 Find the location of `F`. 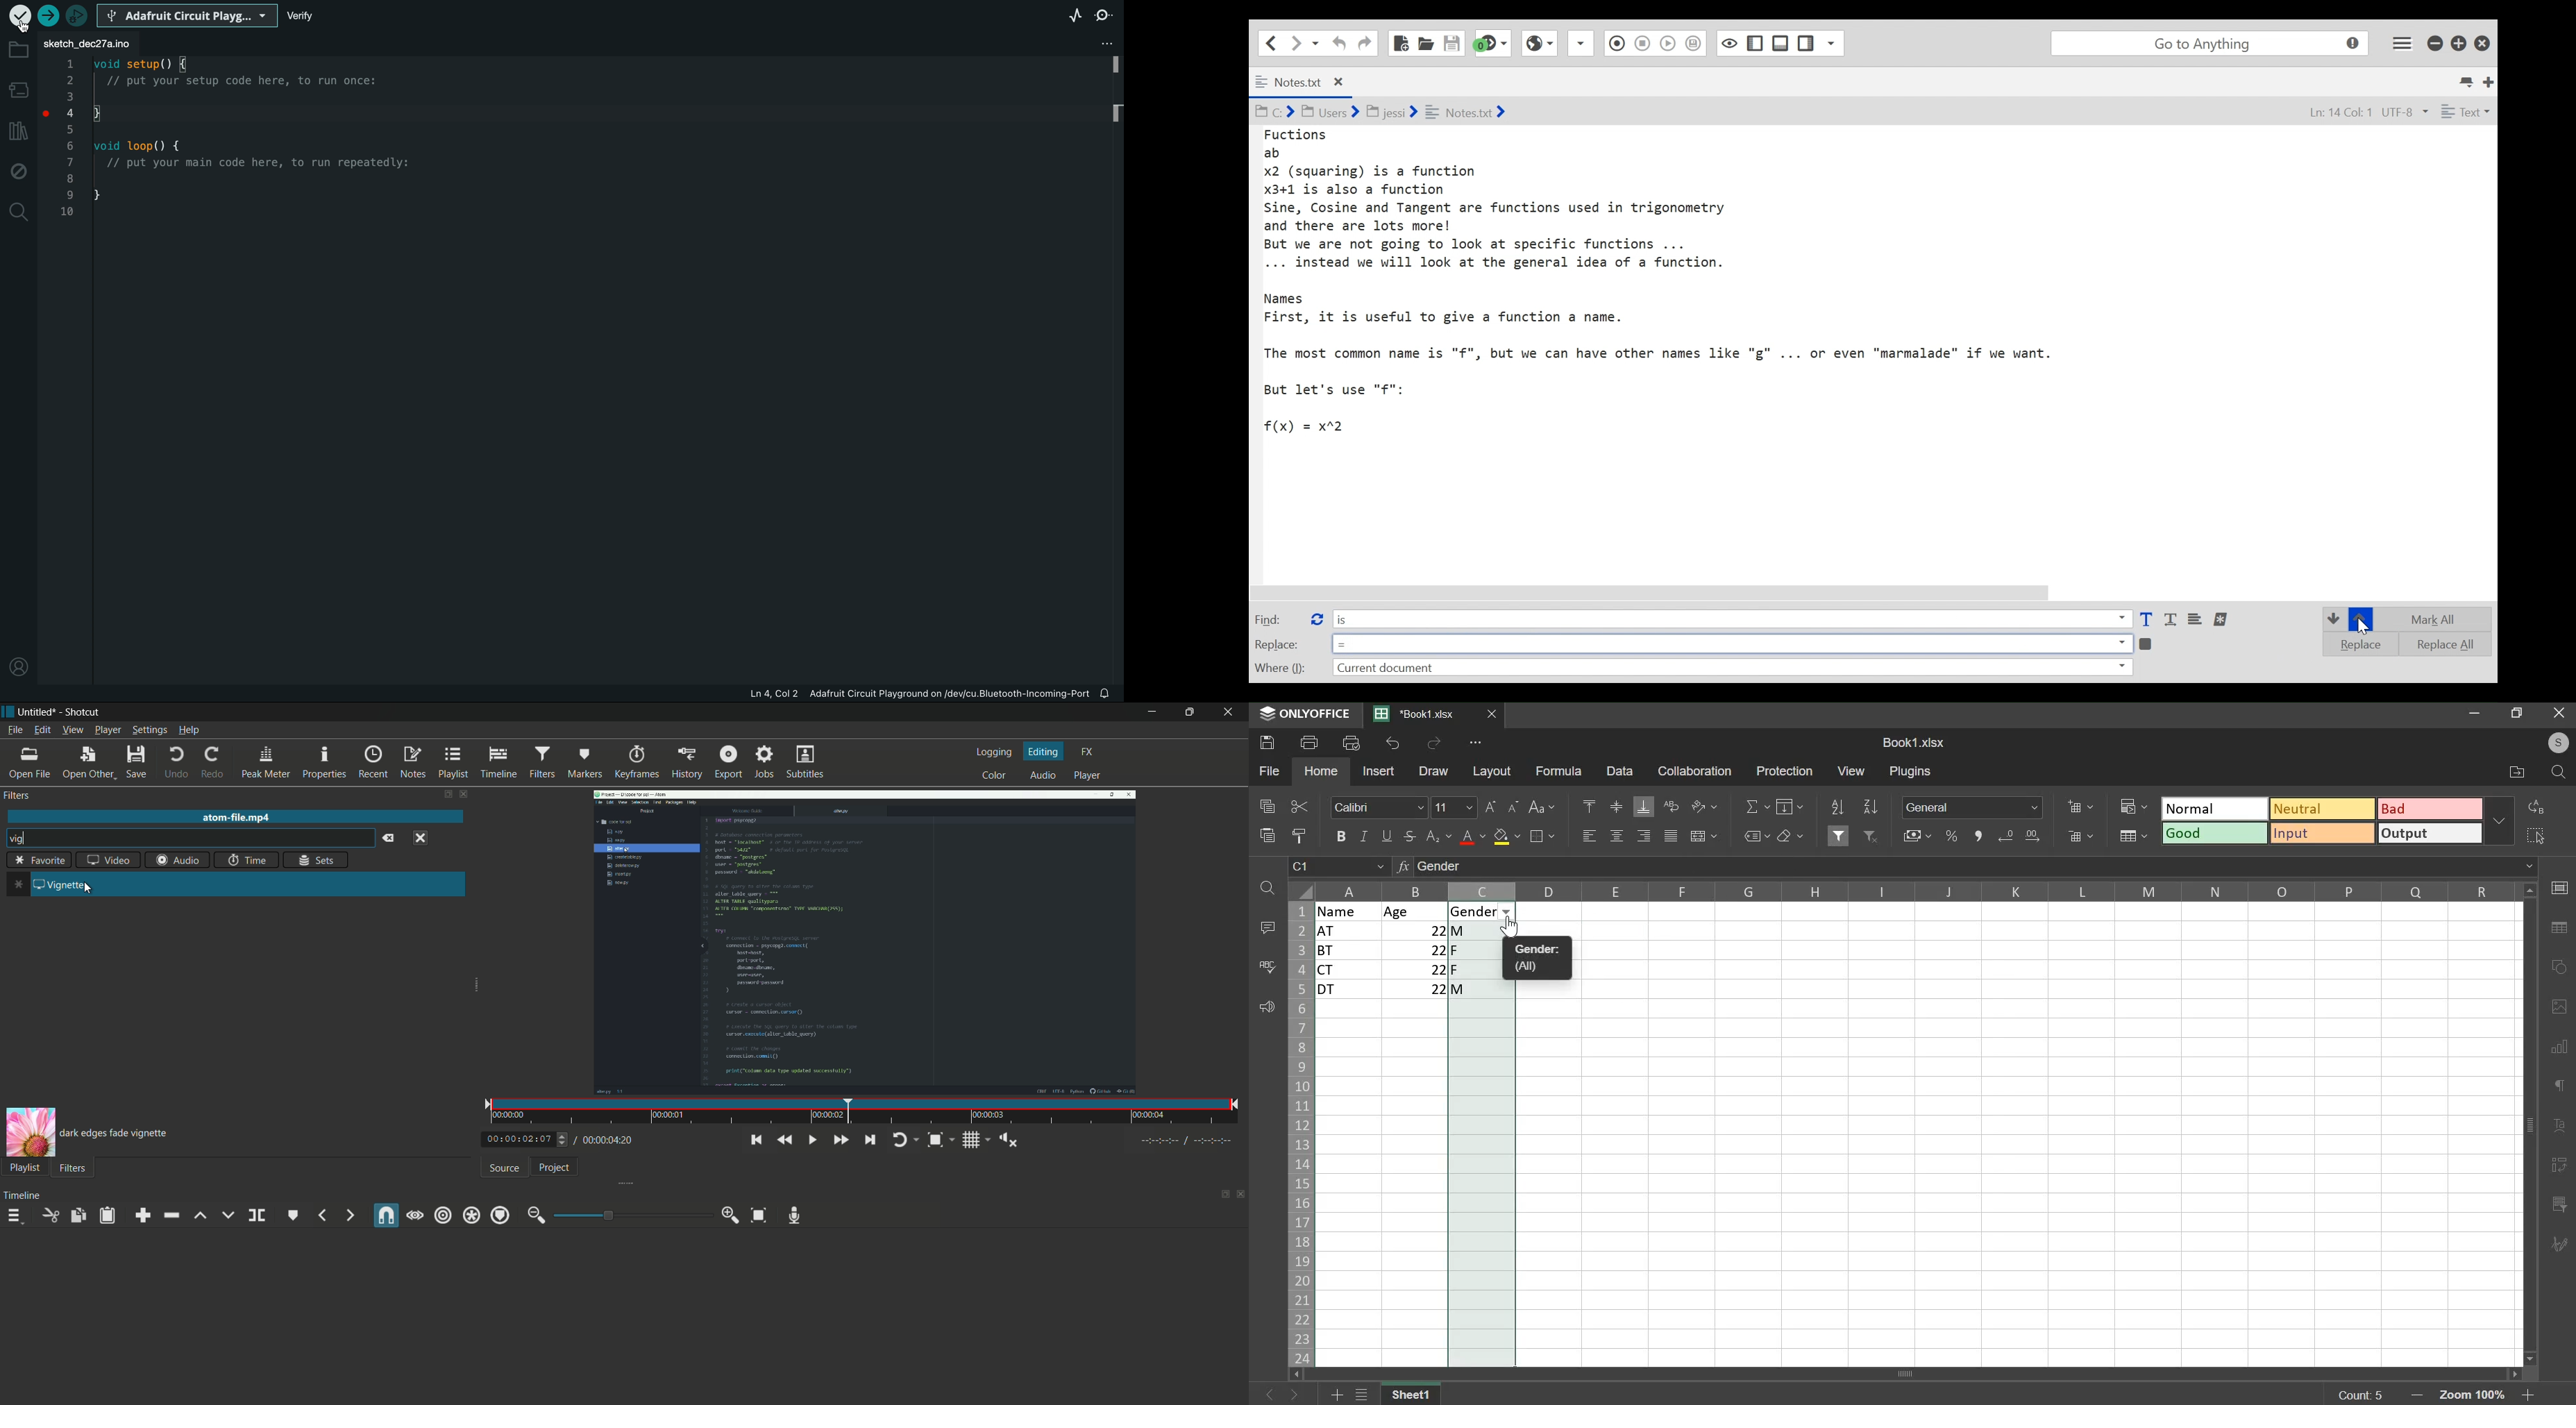

F is located at coordinates (1483, 950).